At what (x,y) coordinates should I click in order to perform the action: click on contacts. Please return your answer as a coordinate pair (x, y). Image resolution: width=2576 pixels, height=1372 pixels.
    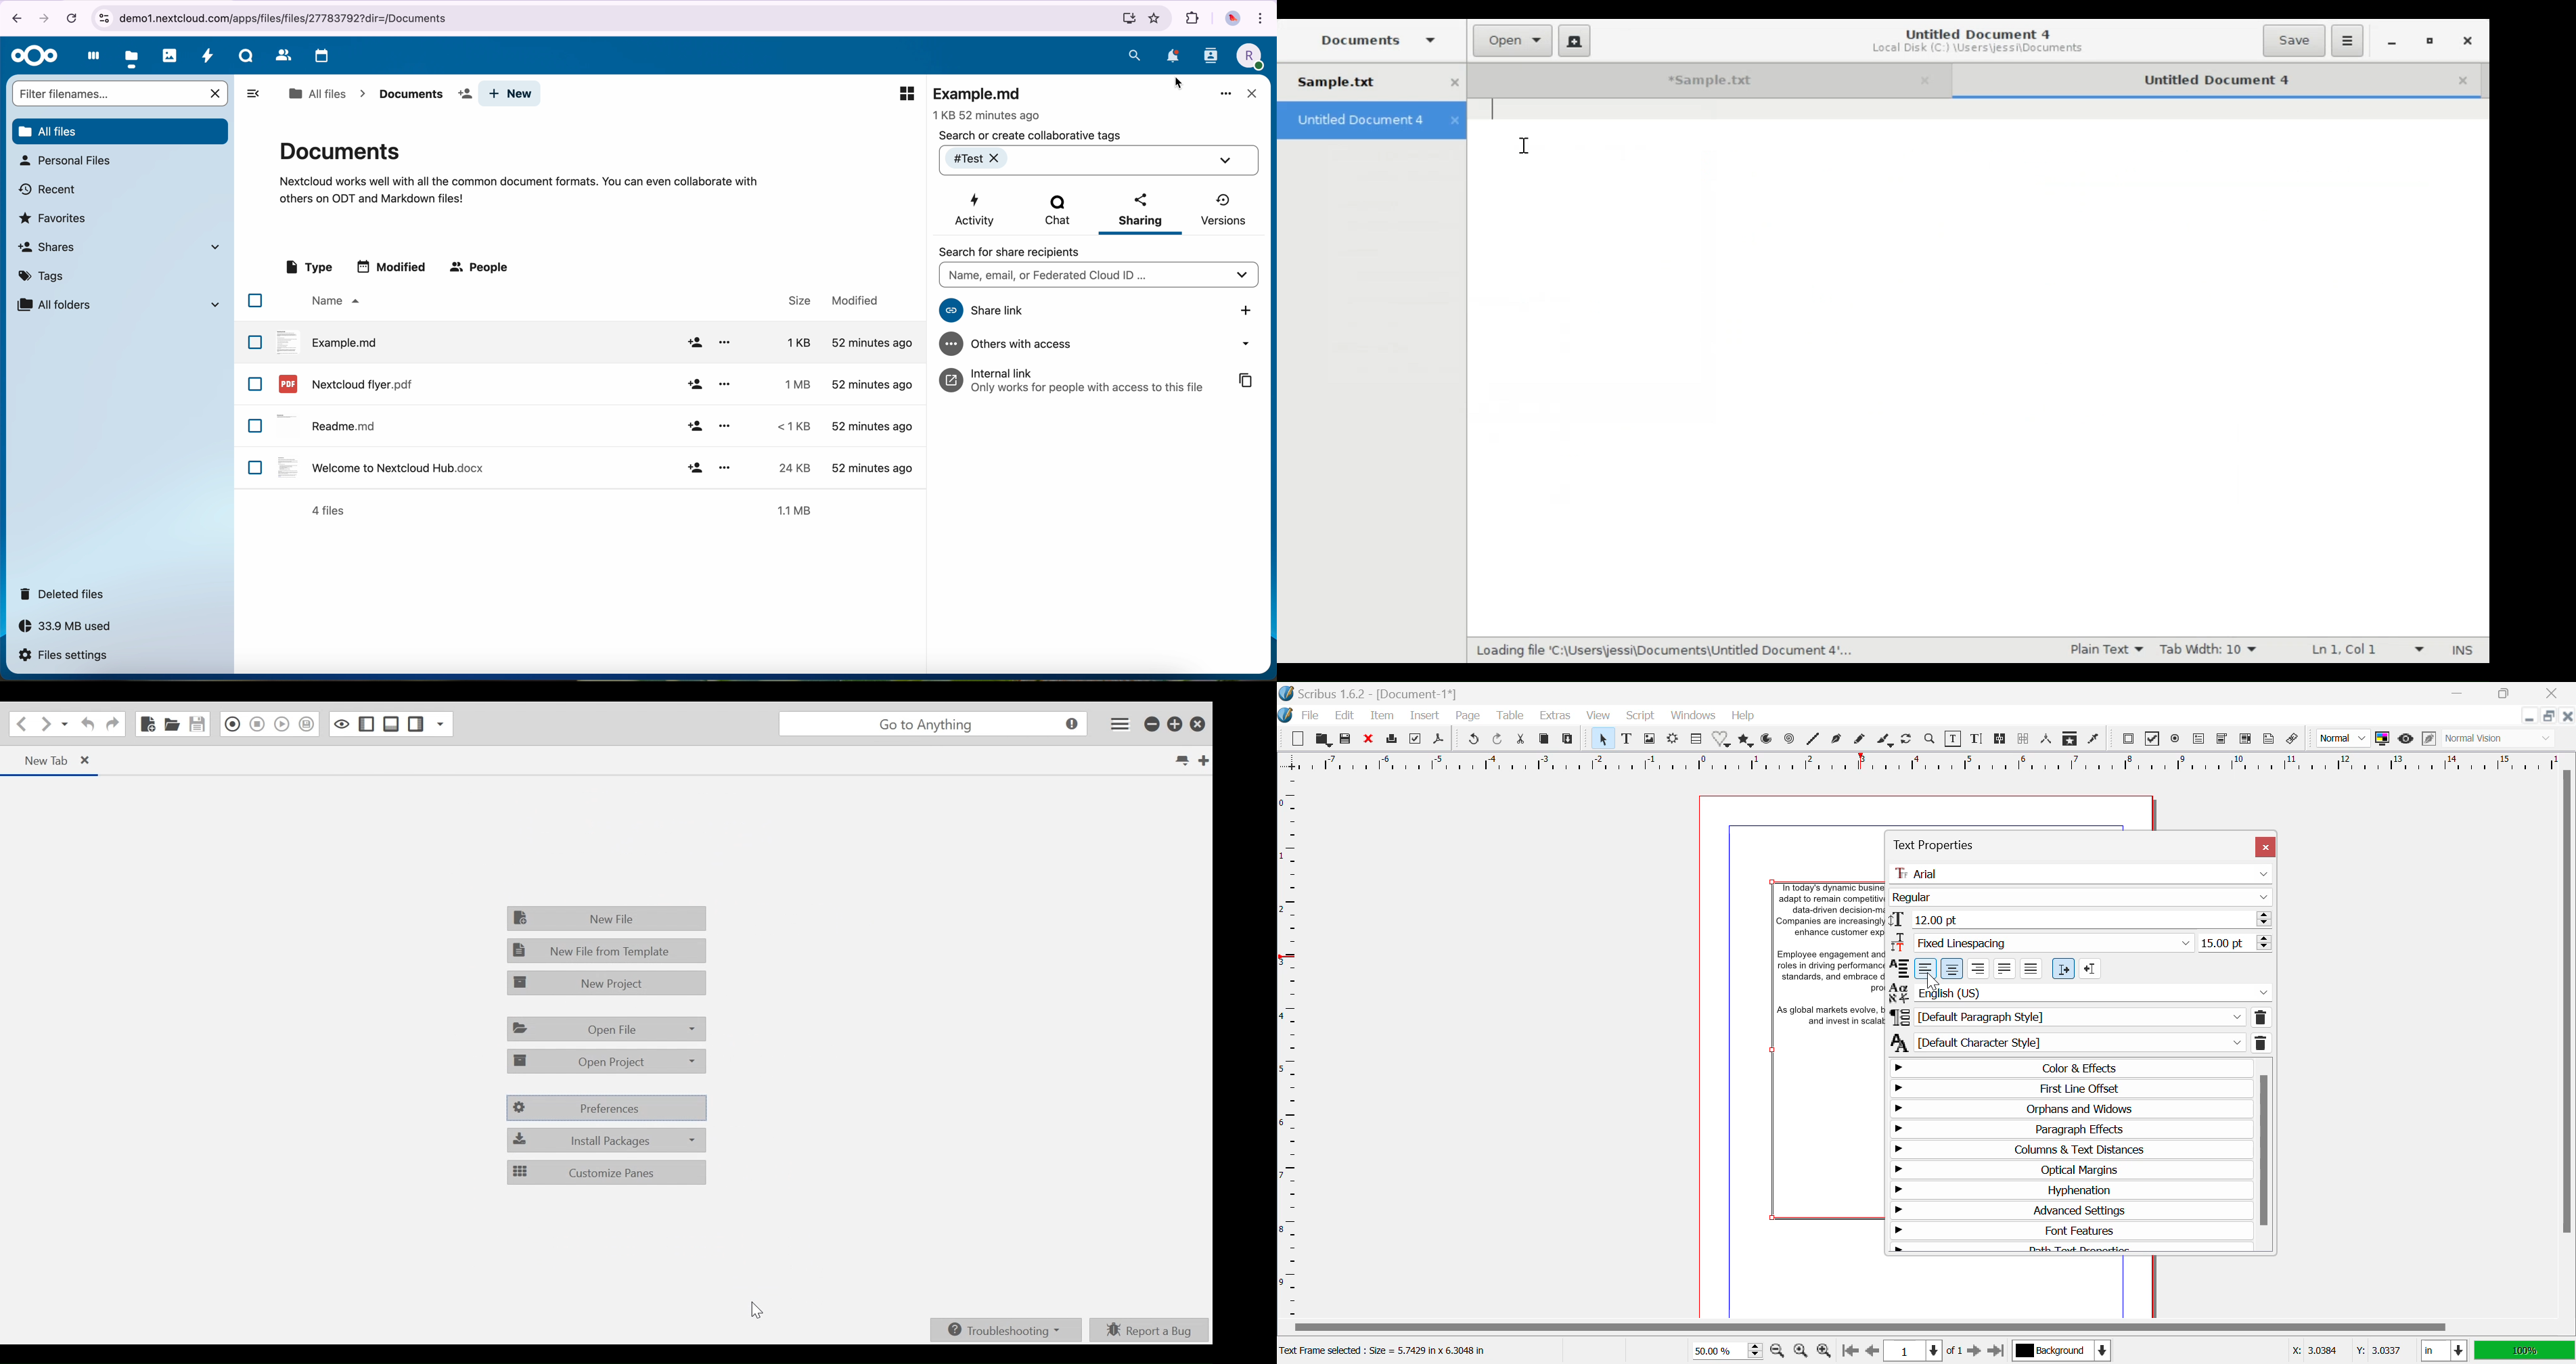
    Looking at the image, I should click on (282, 56).